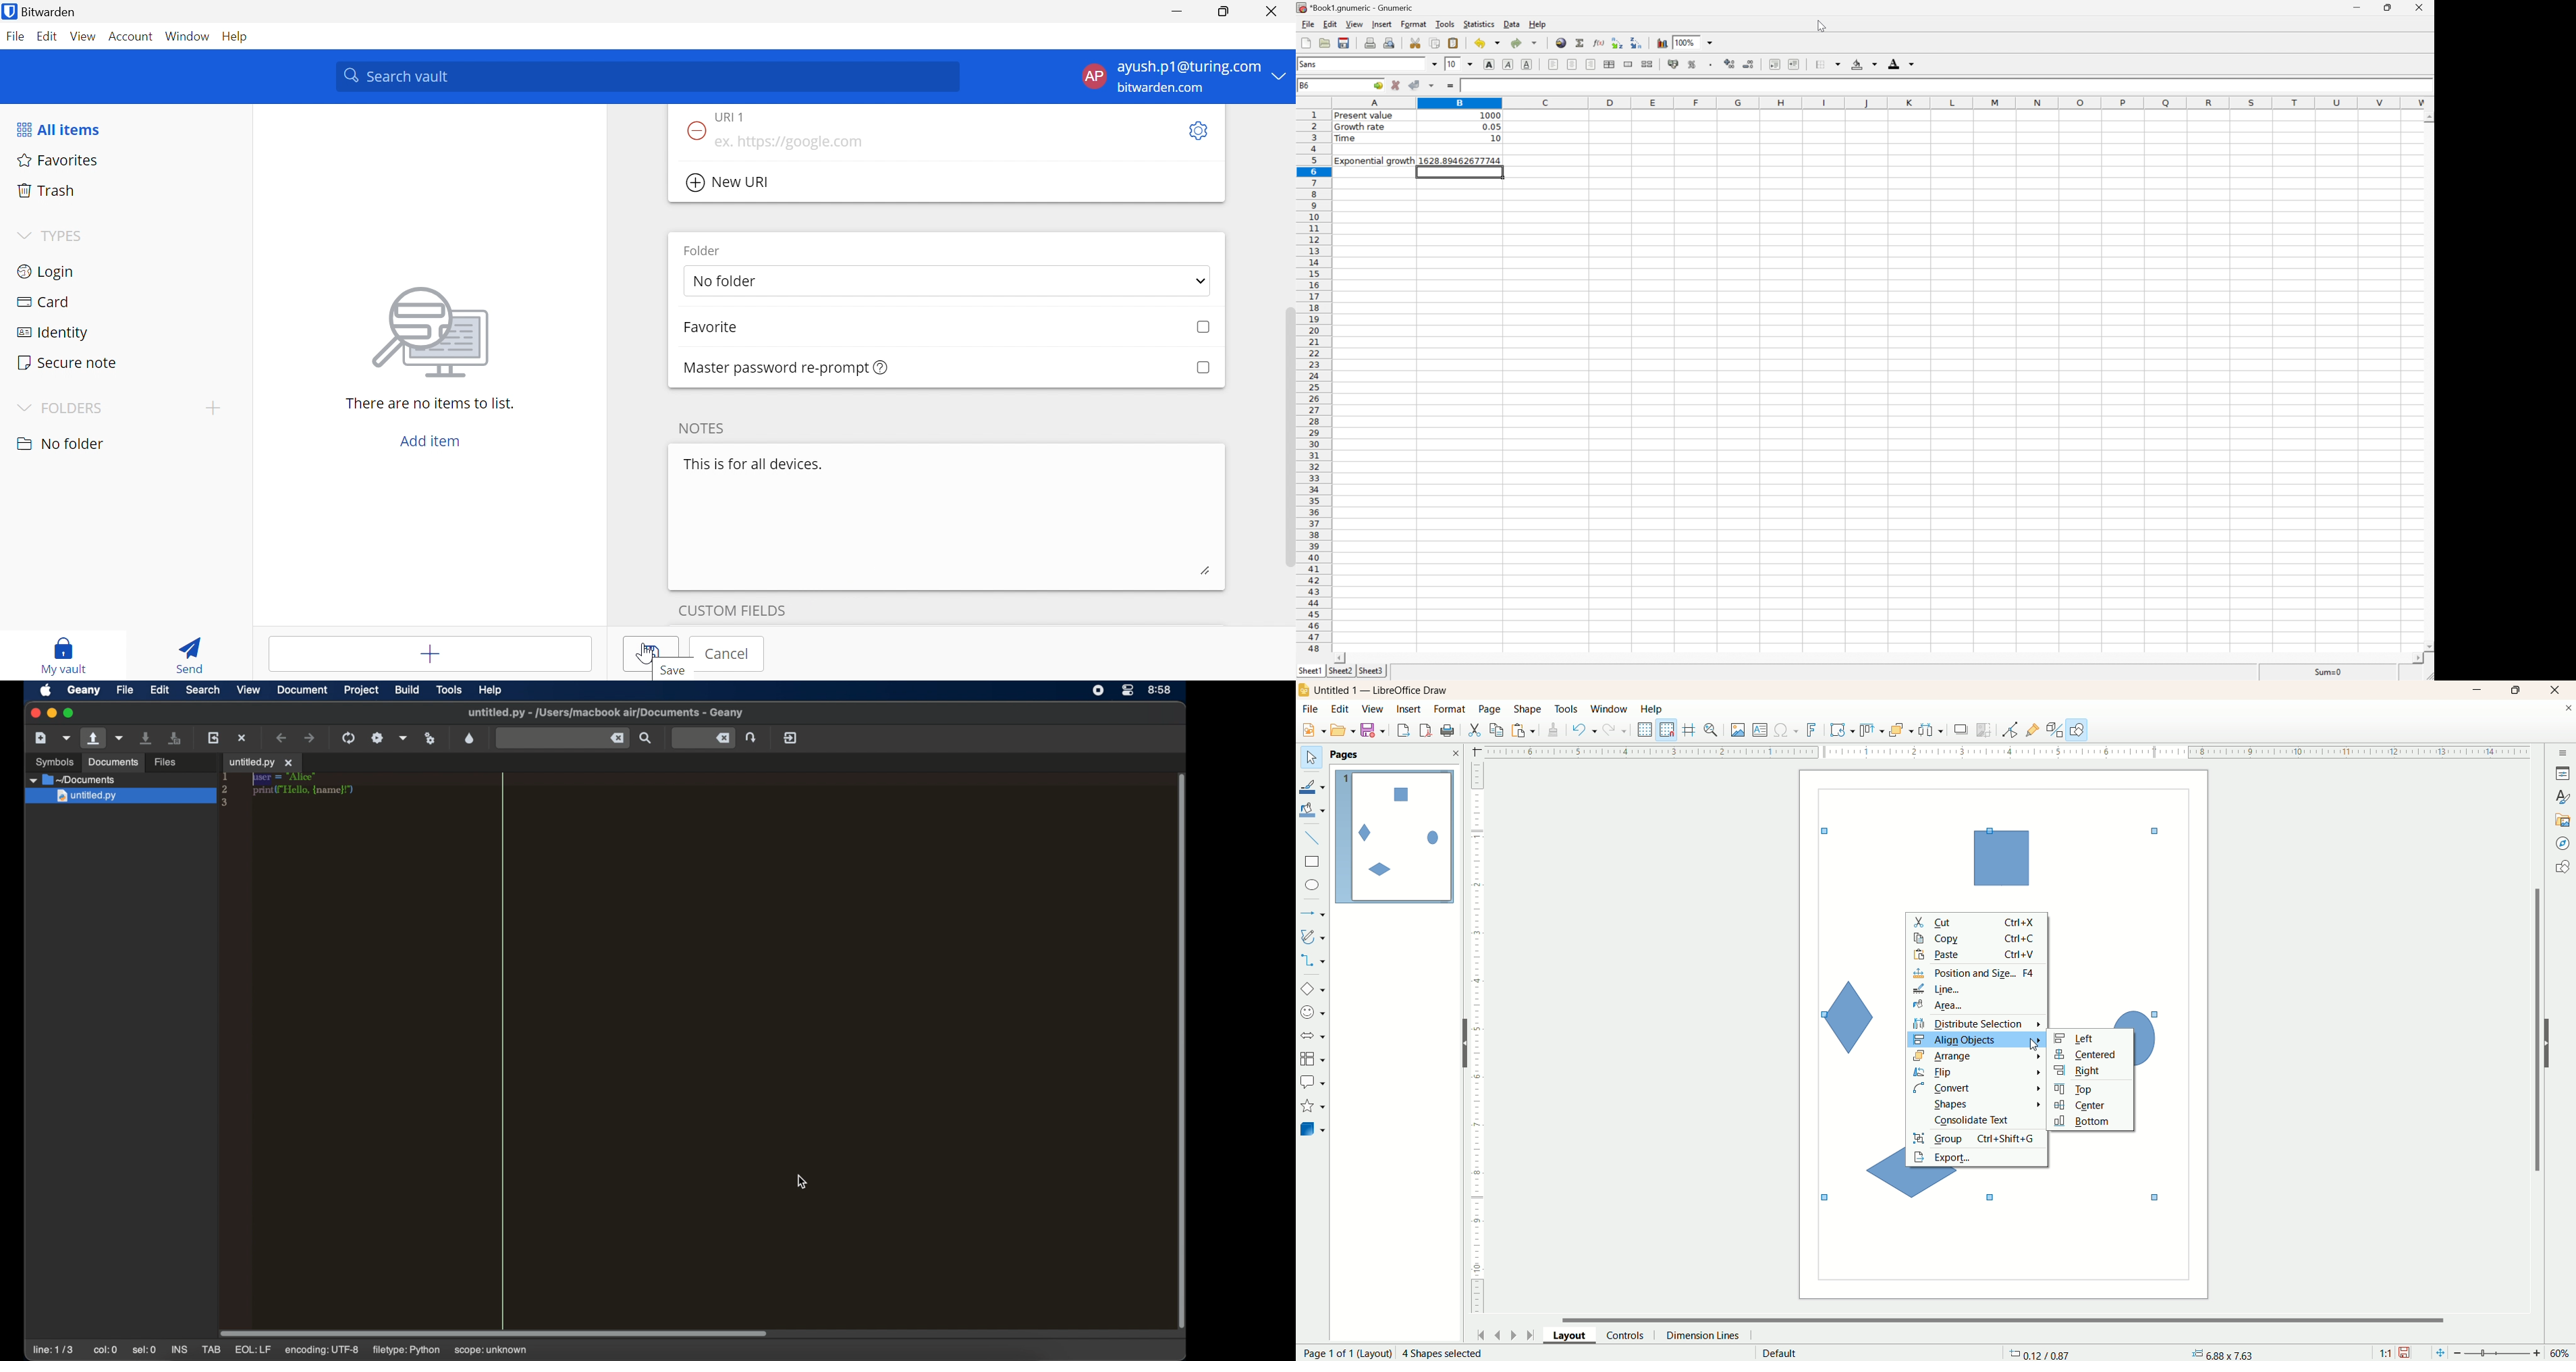  What do you see at coordinates (2478, 690) in the screenshot?
I see `minimize` at bounding box center [2478, 690].